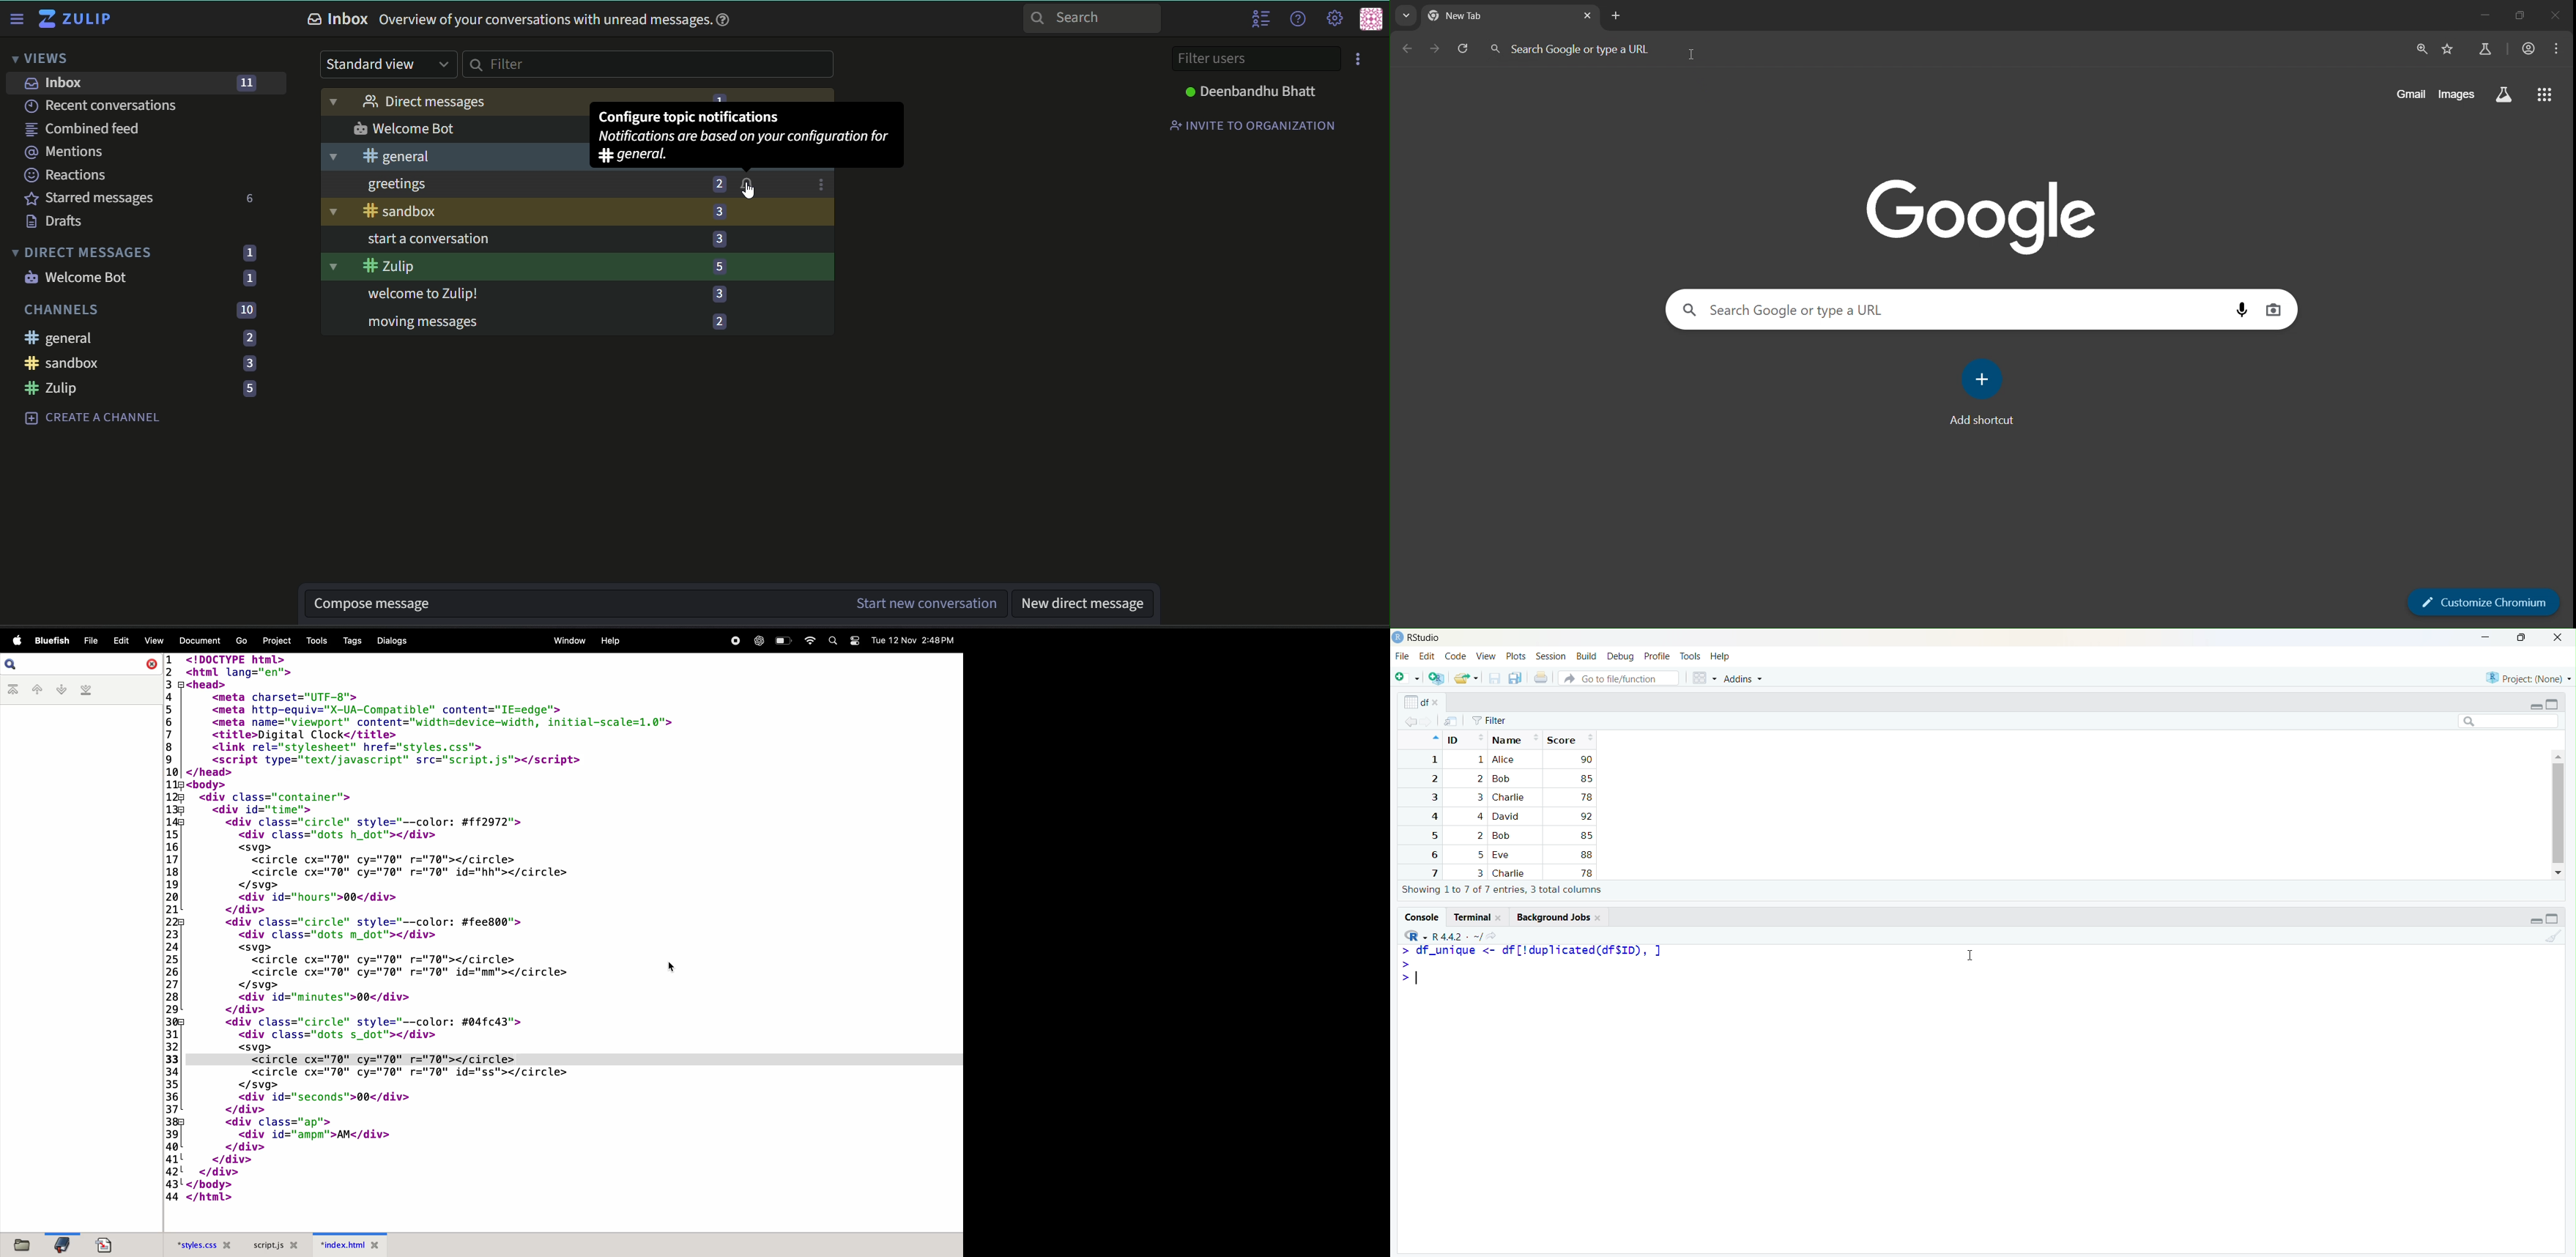 The width and height of the screenshot is (2576, 1260). Describe the element at coordinates (2505, 97) in the screenshot. I see `search labs` at that location.